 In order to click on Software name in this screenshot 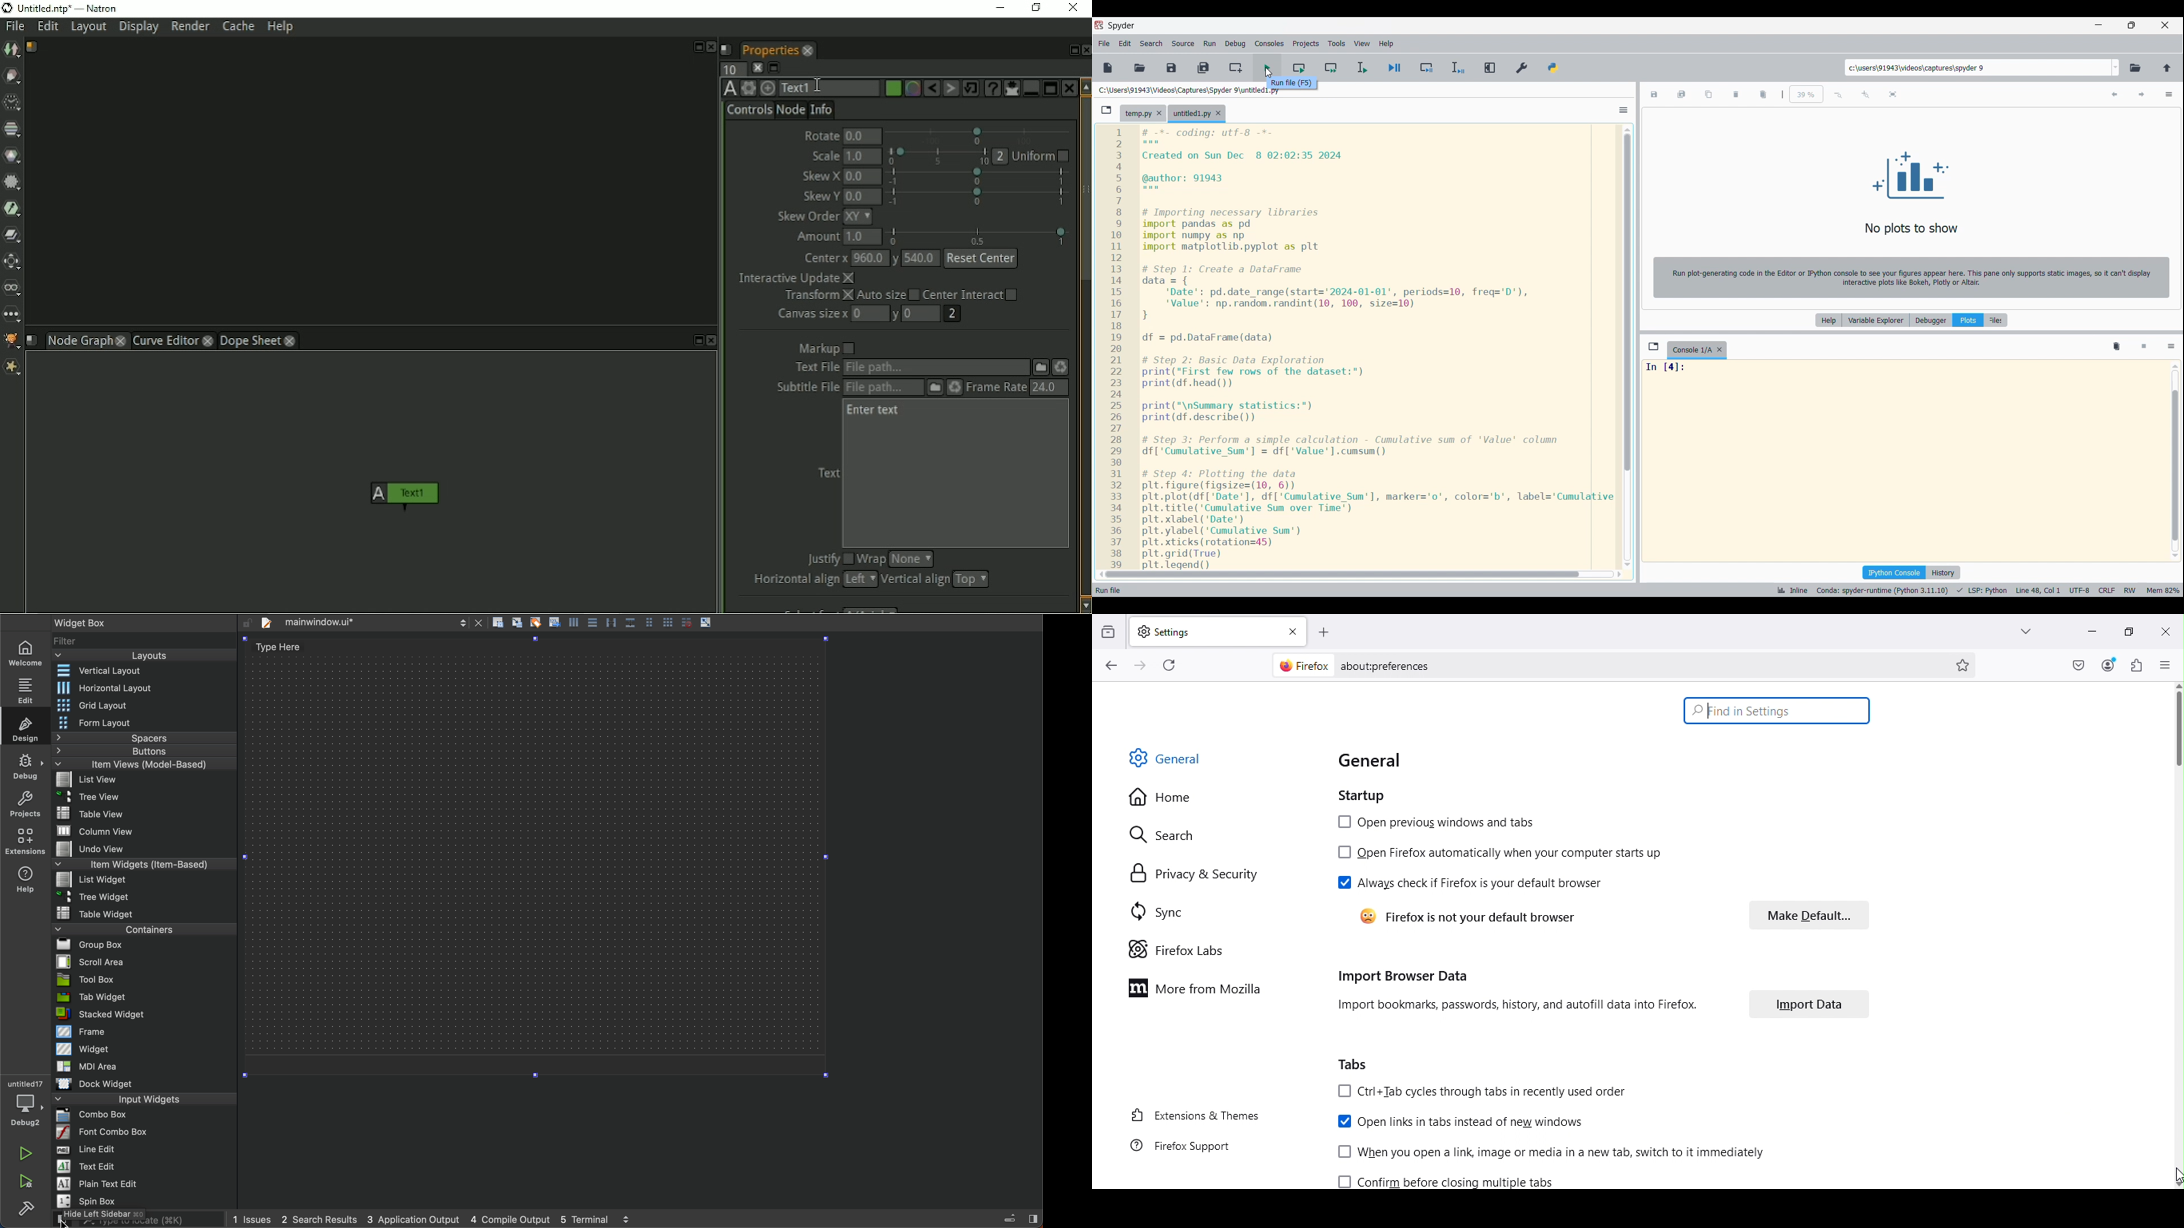, I will do `click(1122, 26)`.